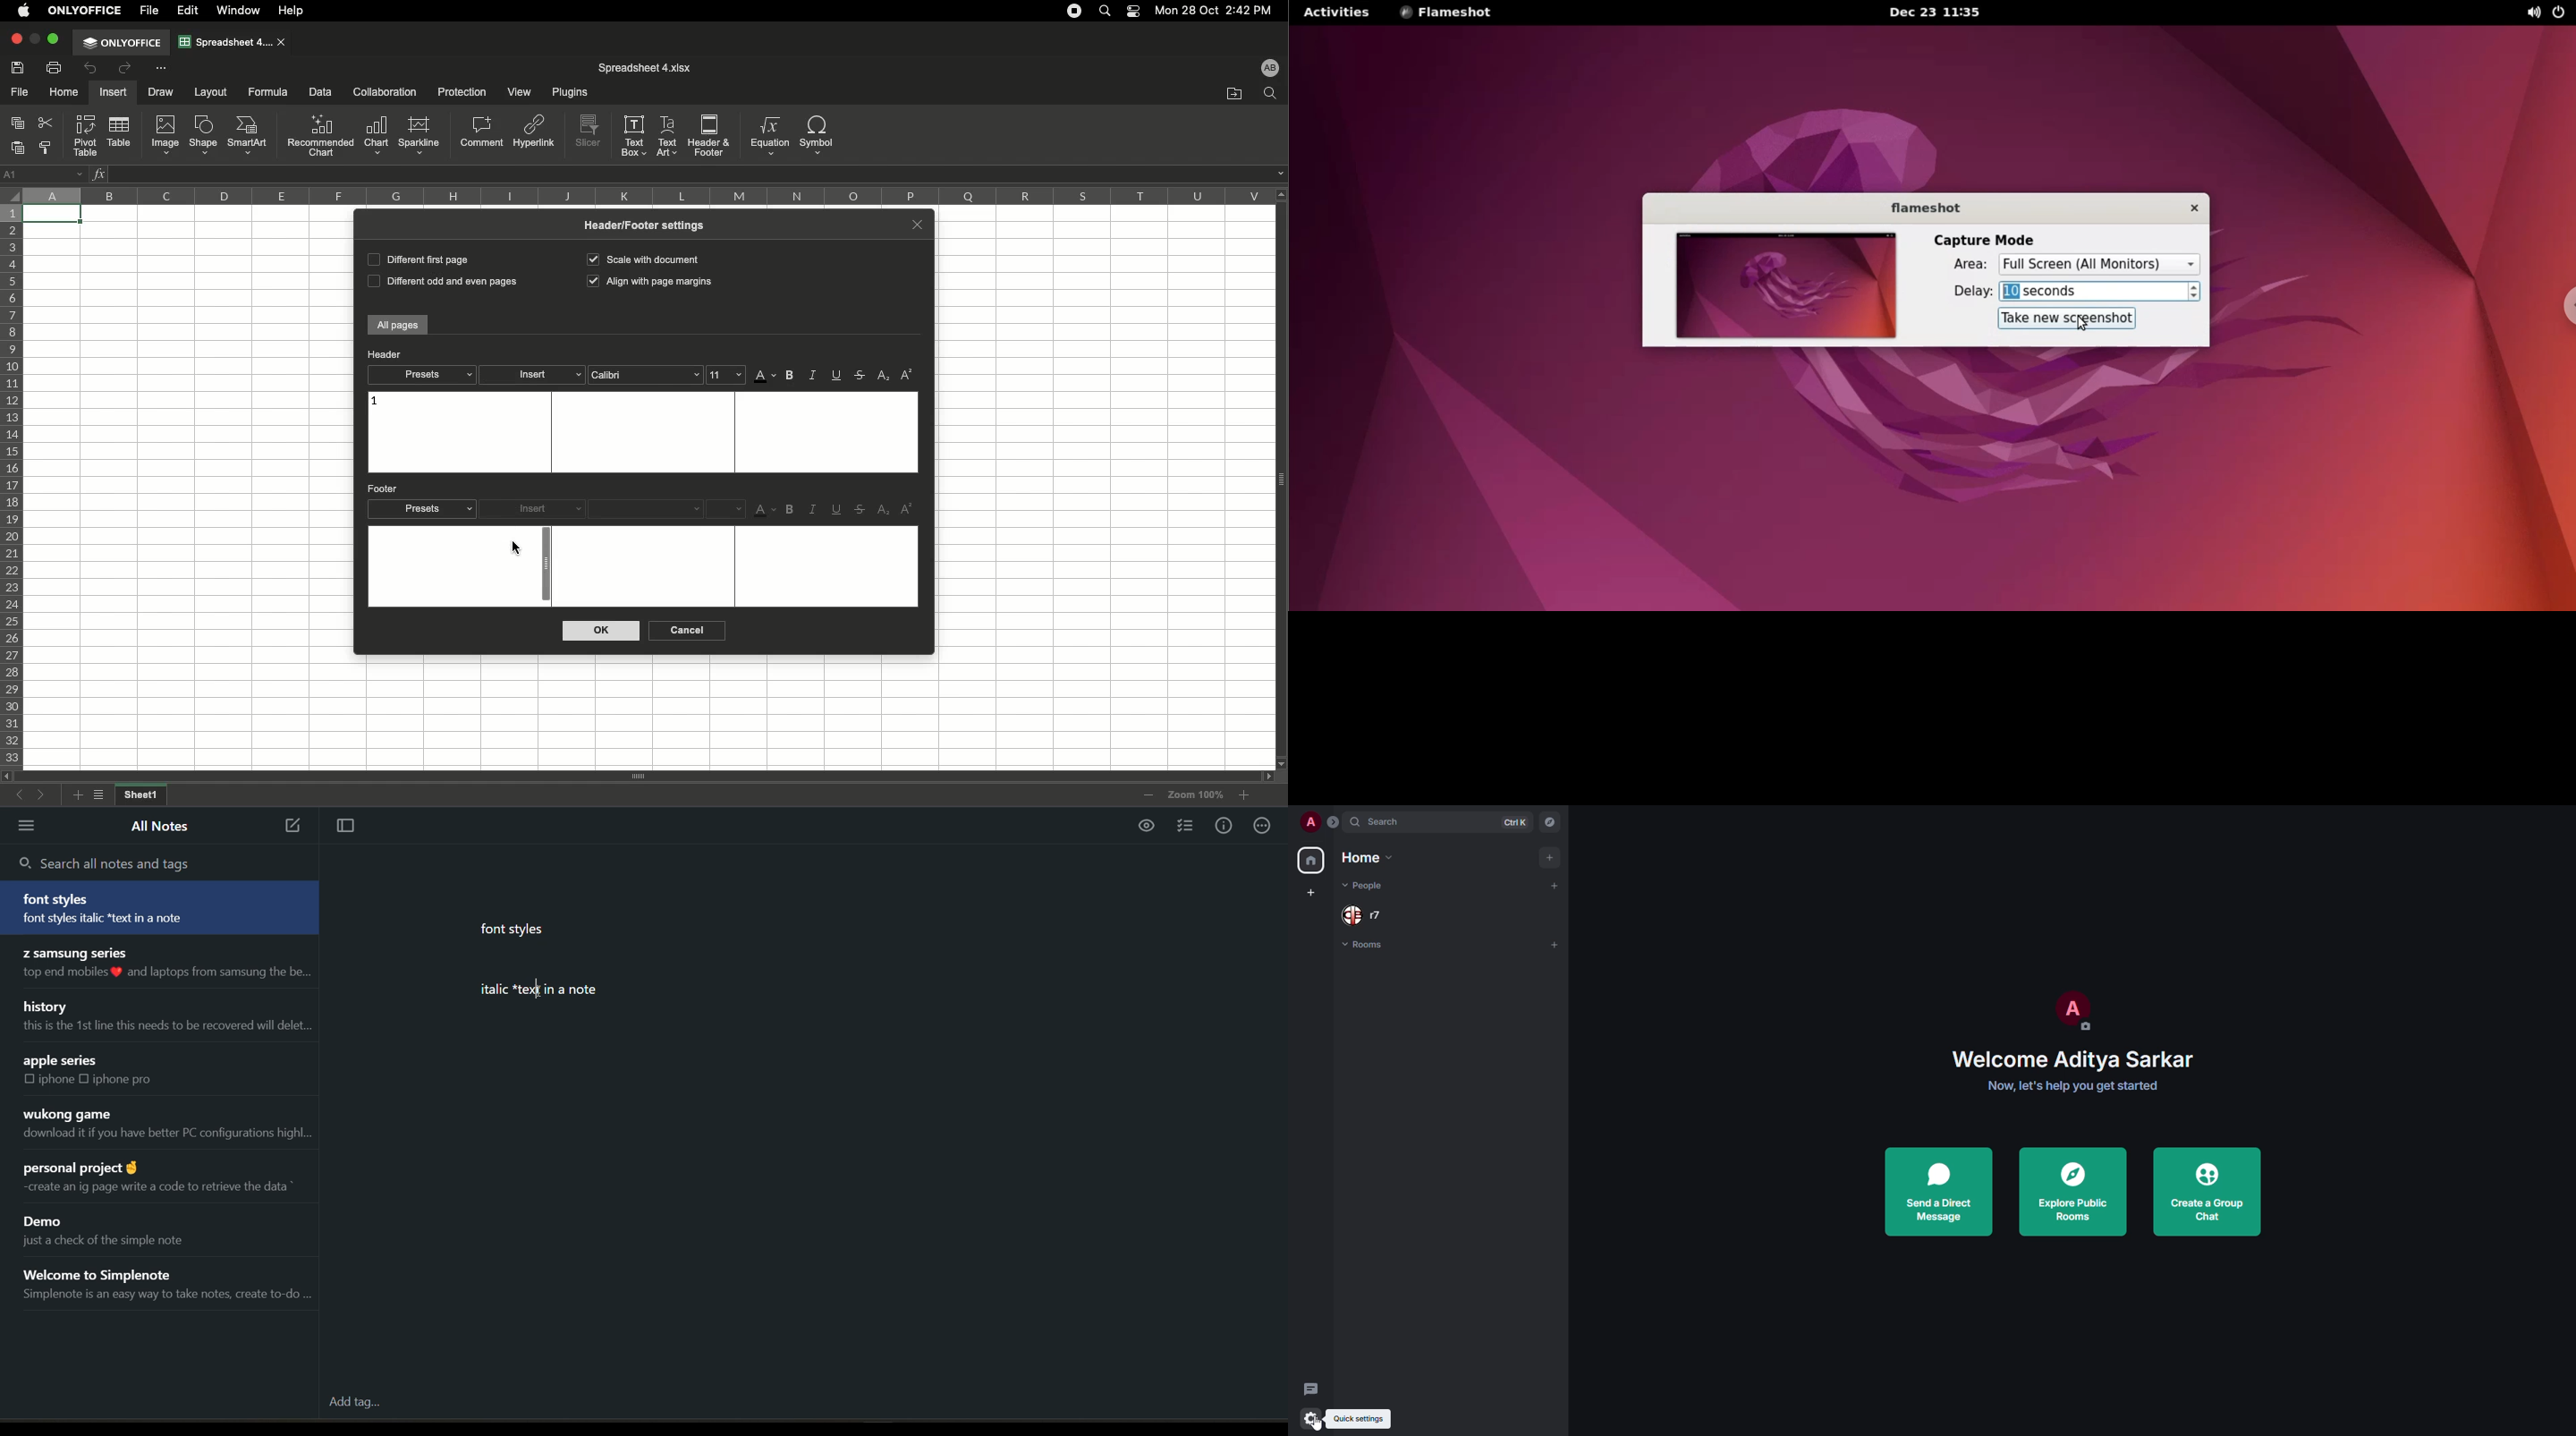 The image size is (2576, 1456). Describe the element at coordinates (165, 135) in the screenshot. I see `Image` at that location.